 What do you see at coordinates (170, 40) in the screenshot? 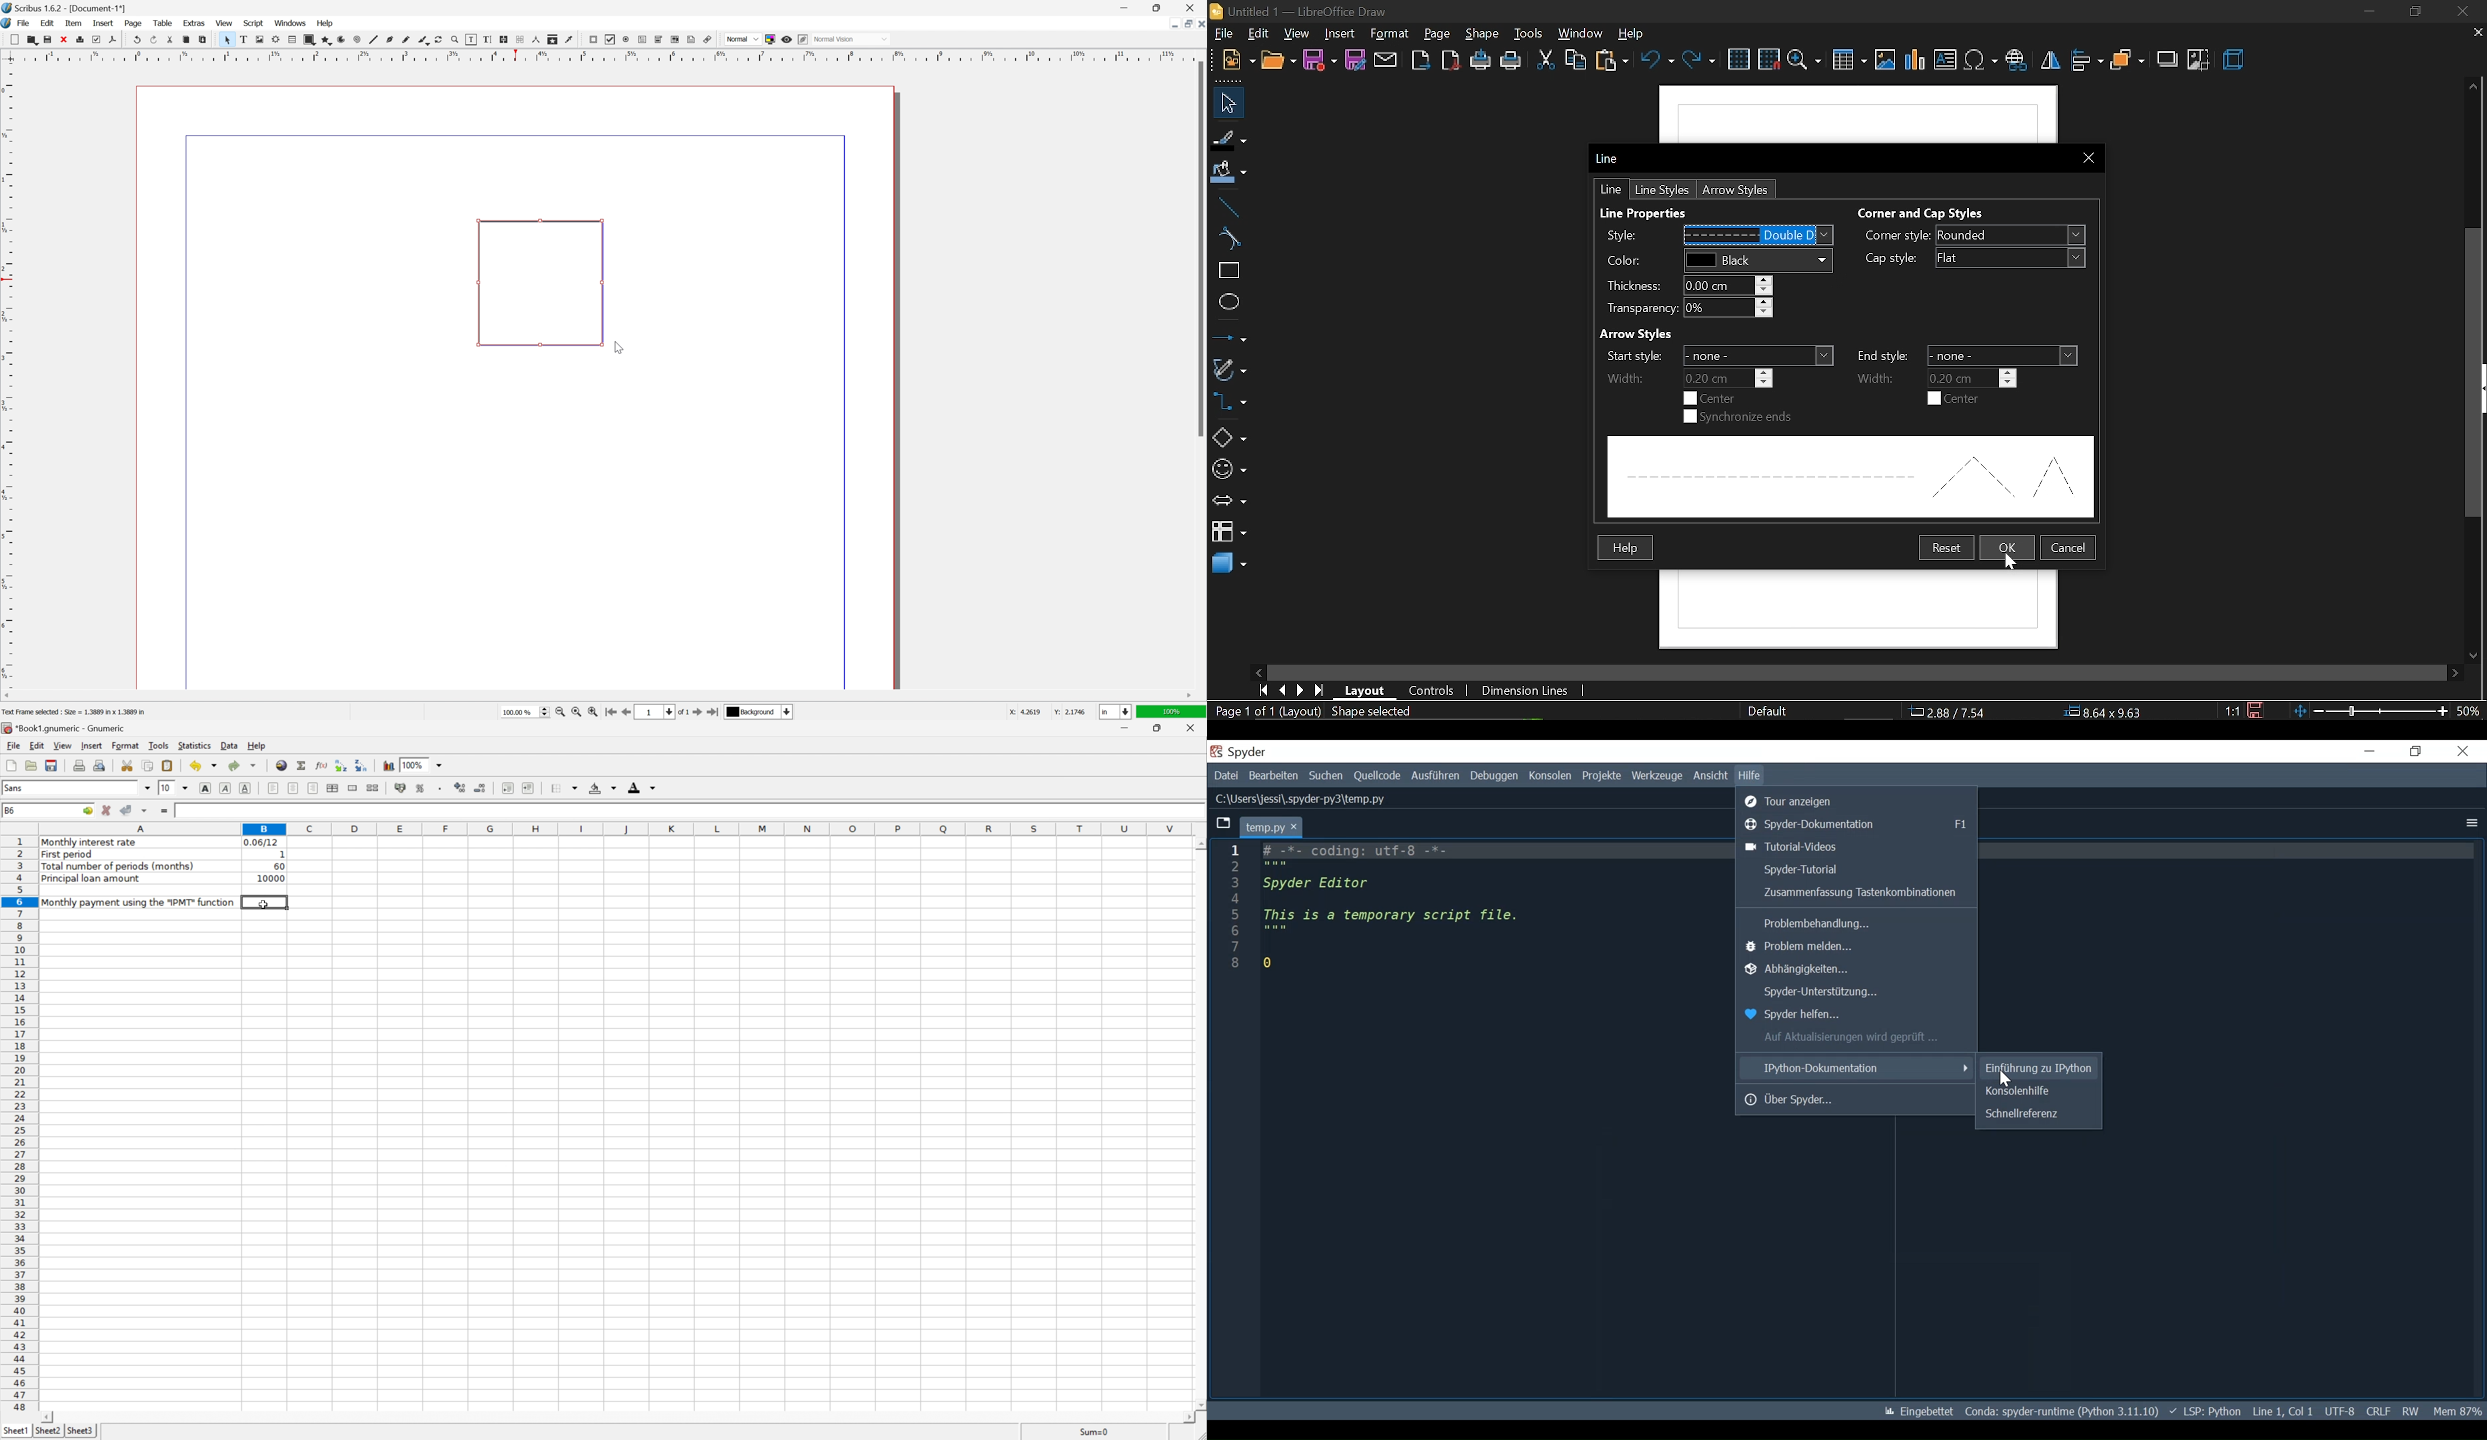
I see `cut` at bounding box center [170, 40].